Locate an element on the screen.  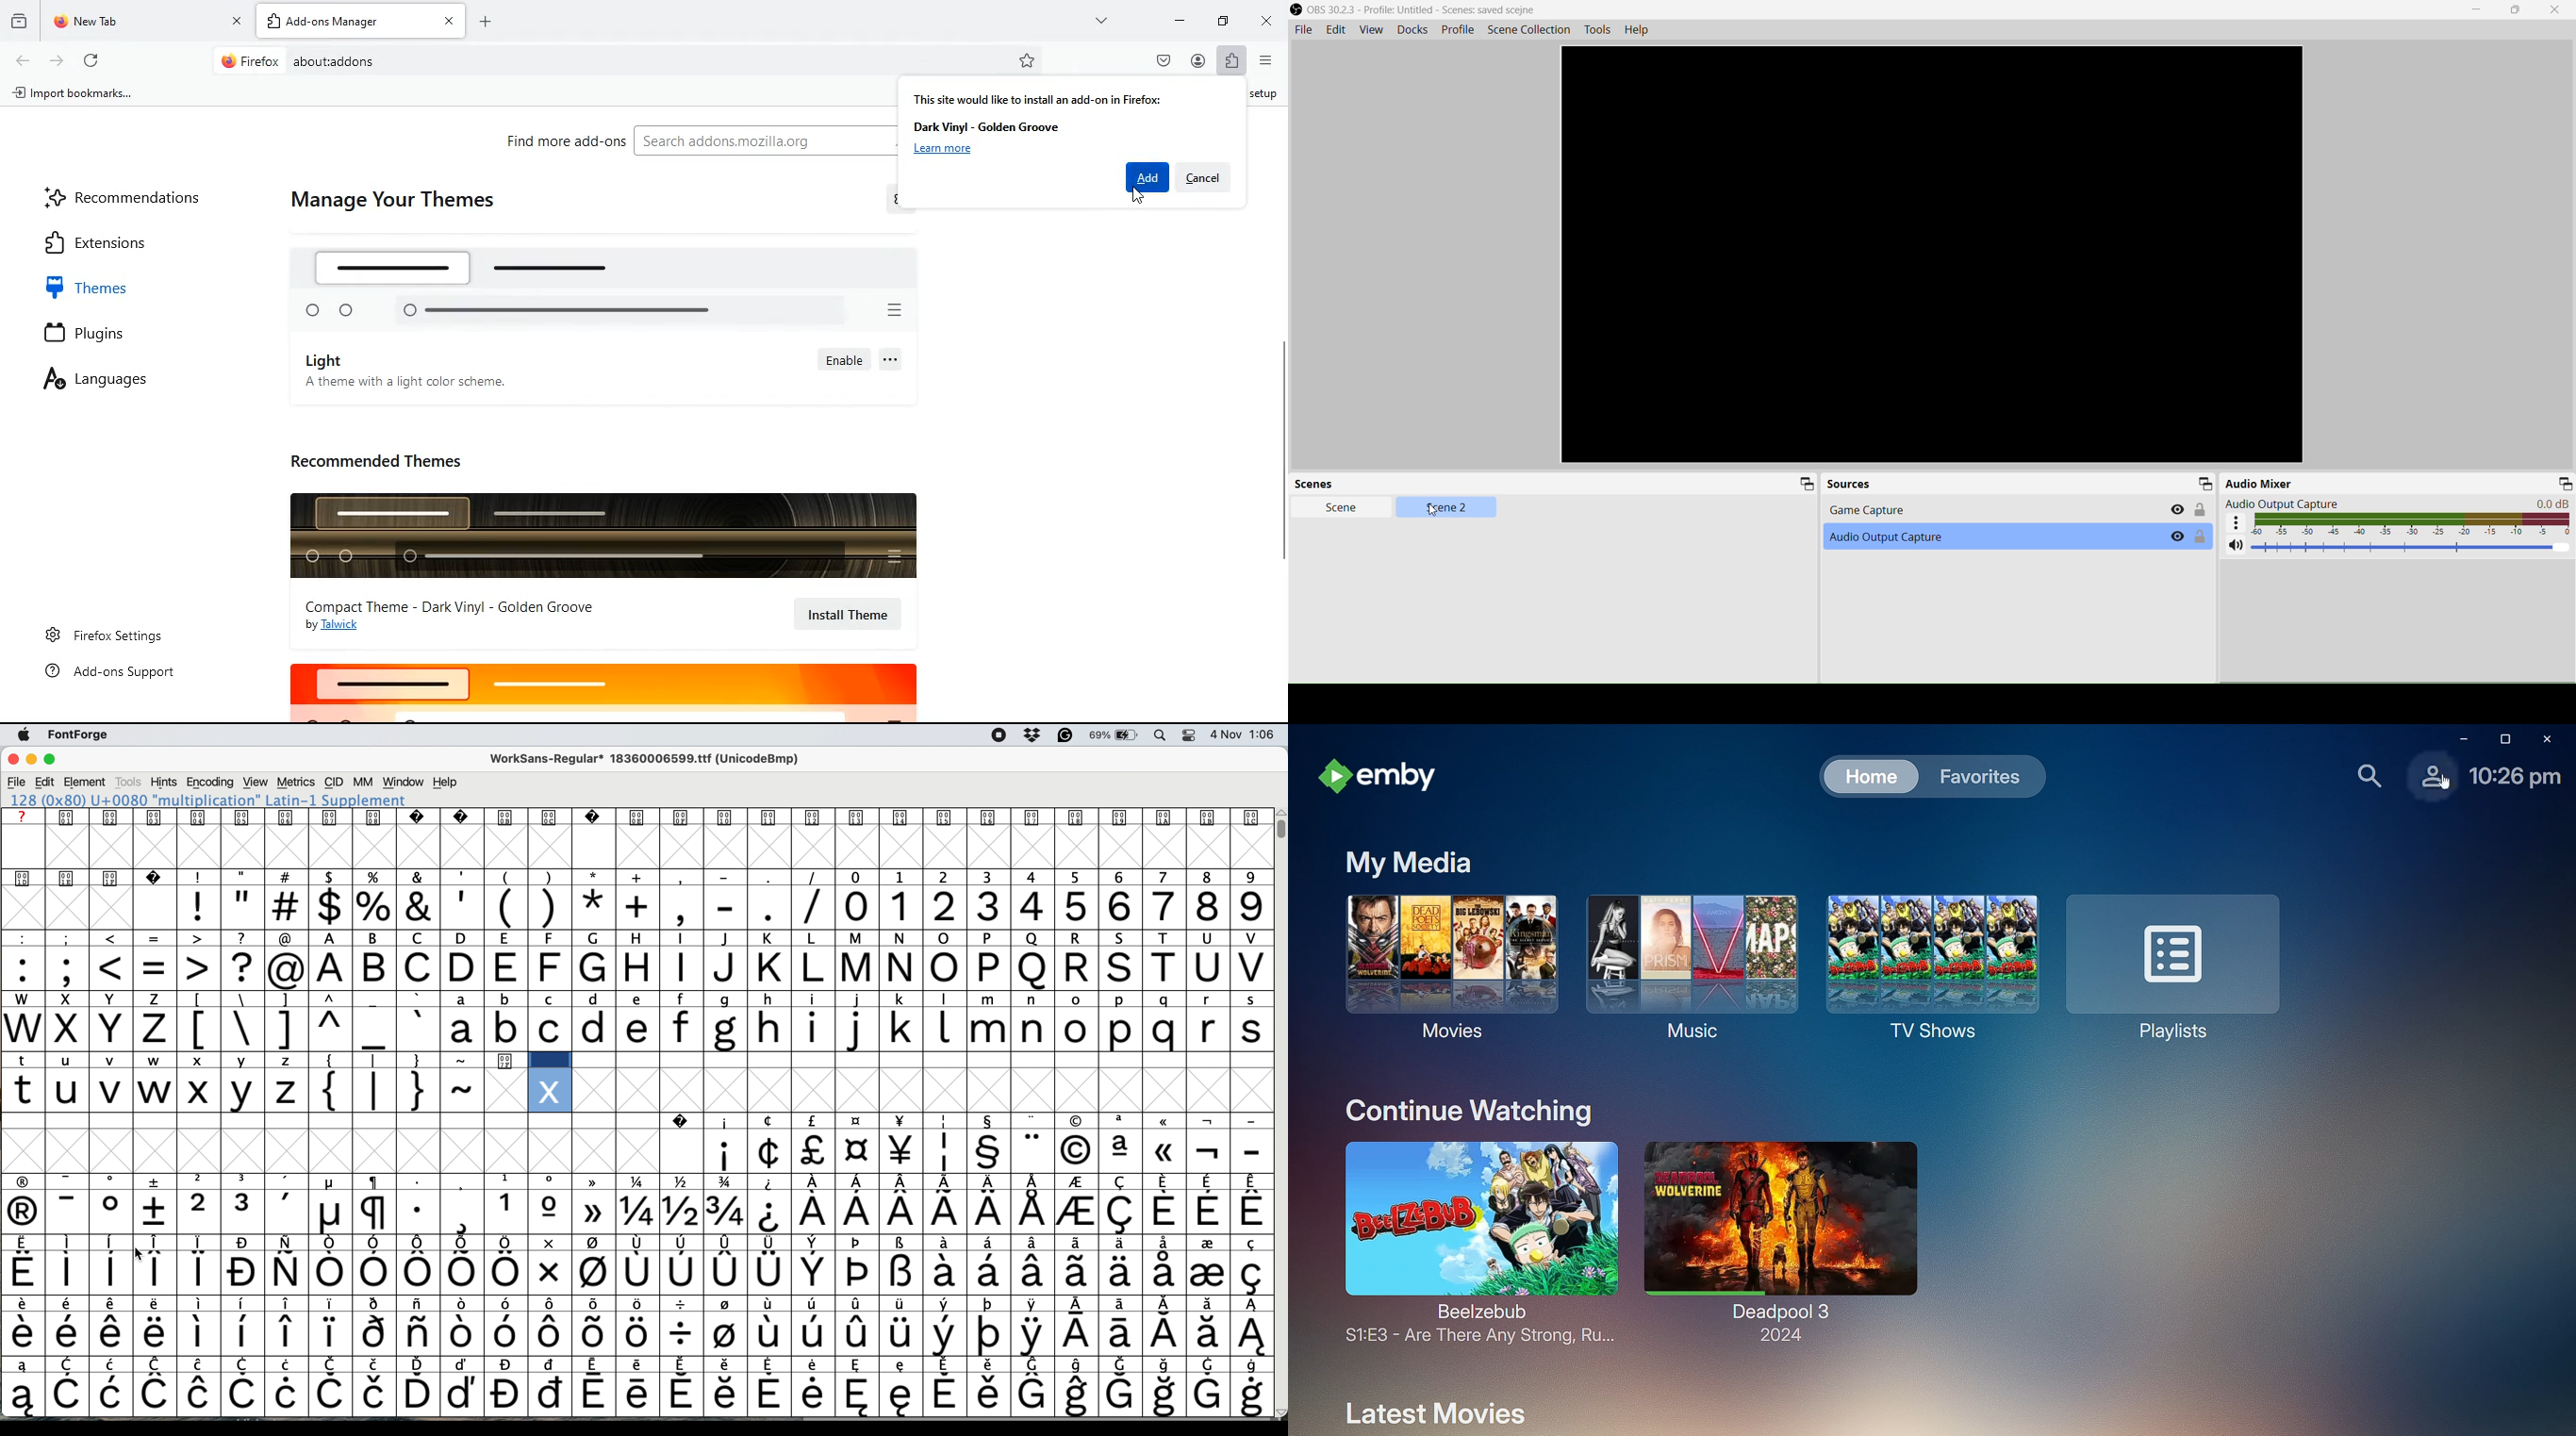
Cursor is located at coordinates (1433, 510).